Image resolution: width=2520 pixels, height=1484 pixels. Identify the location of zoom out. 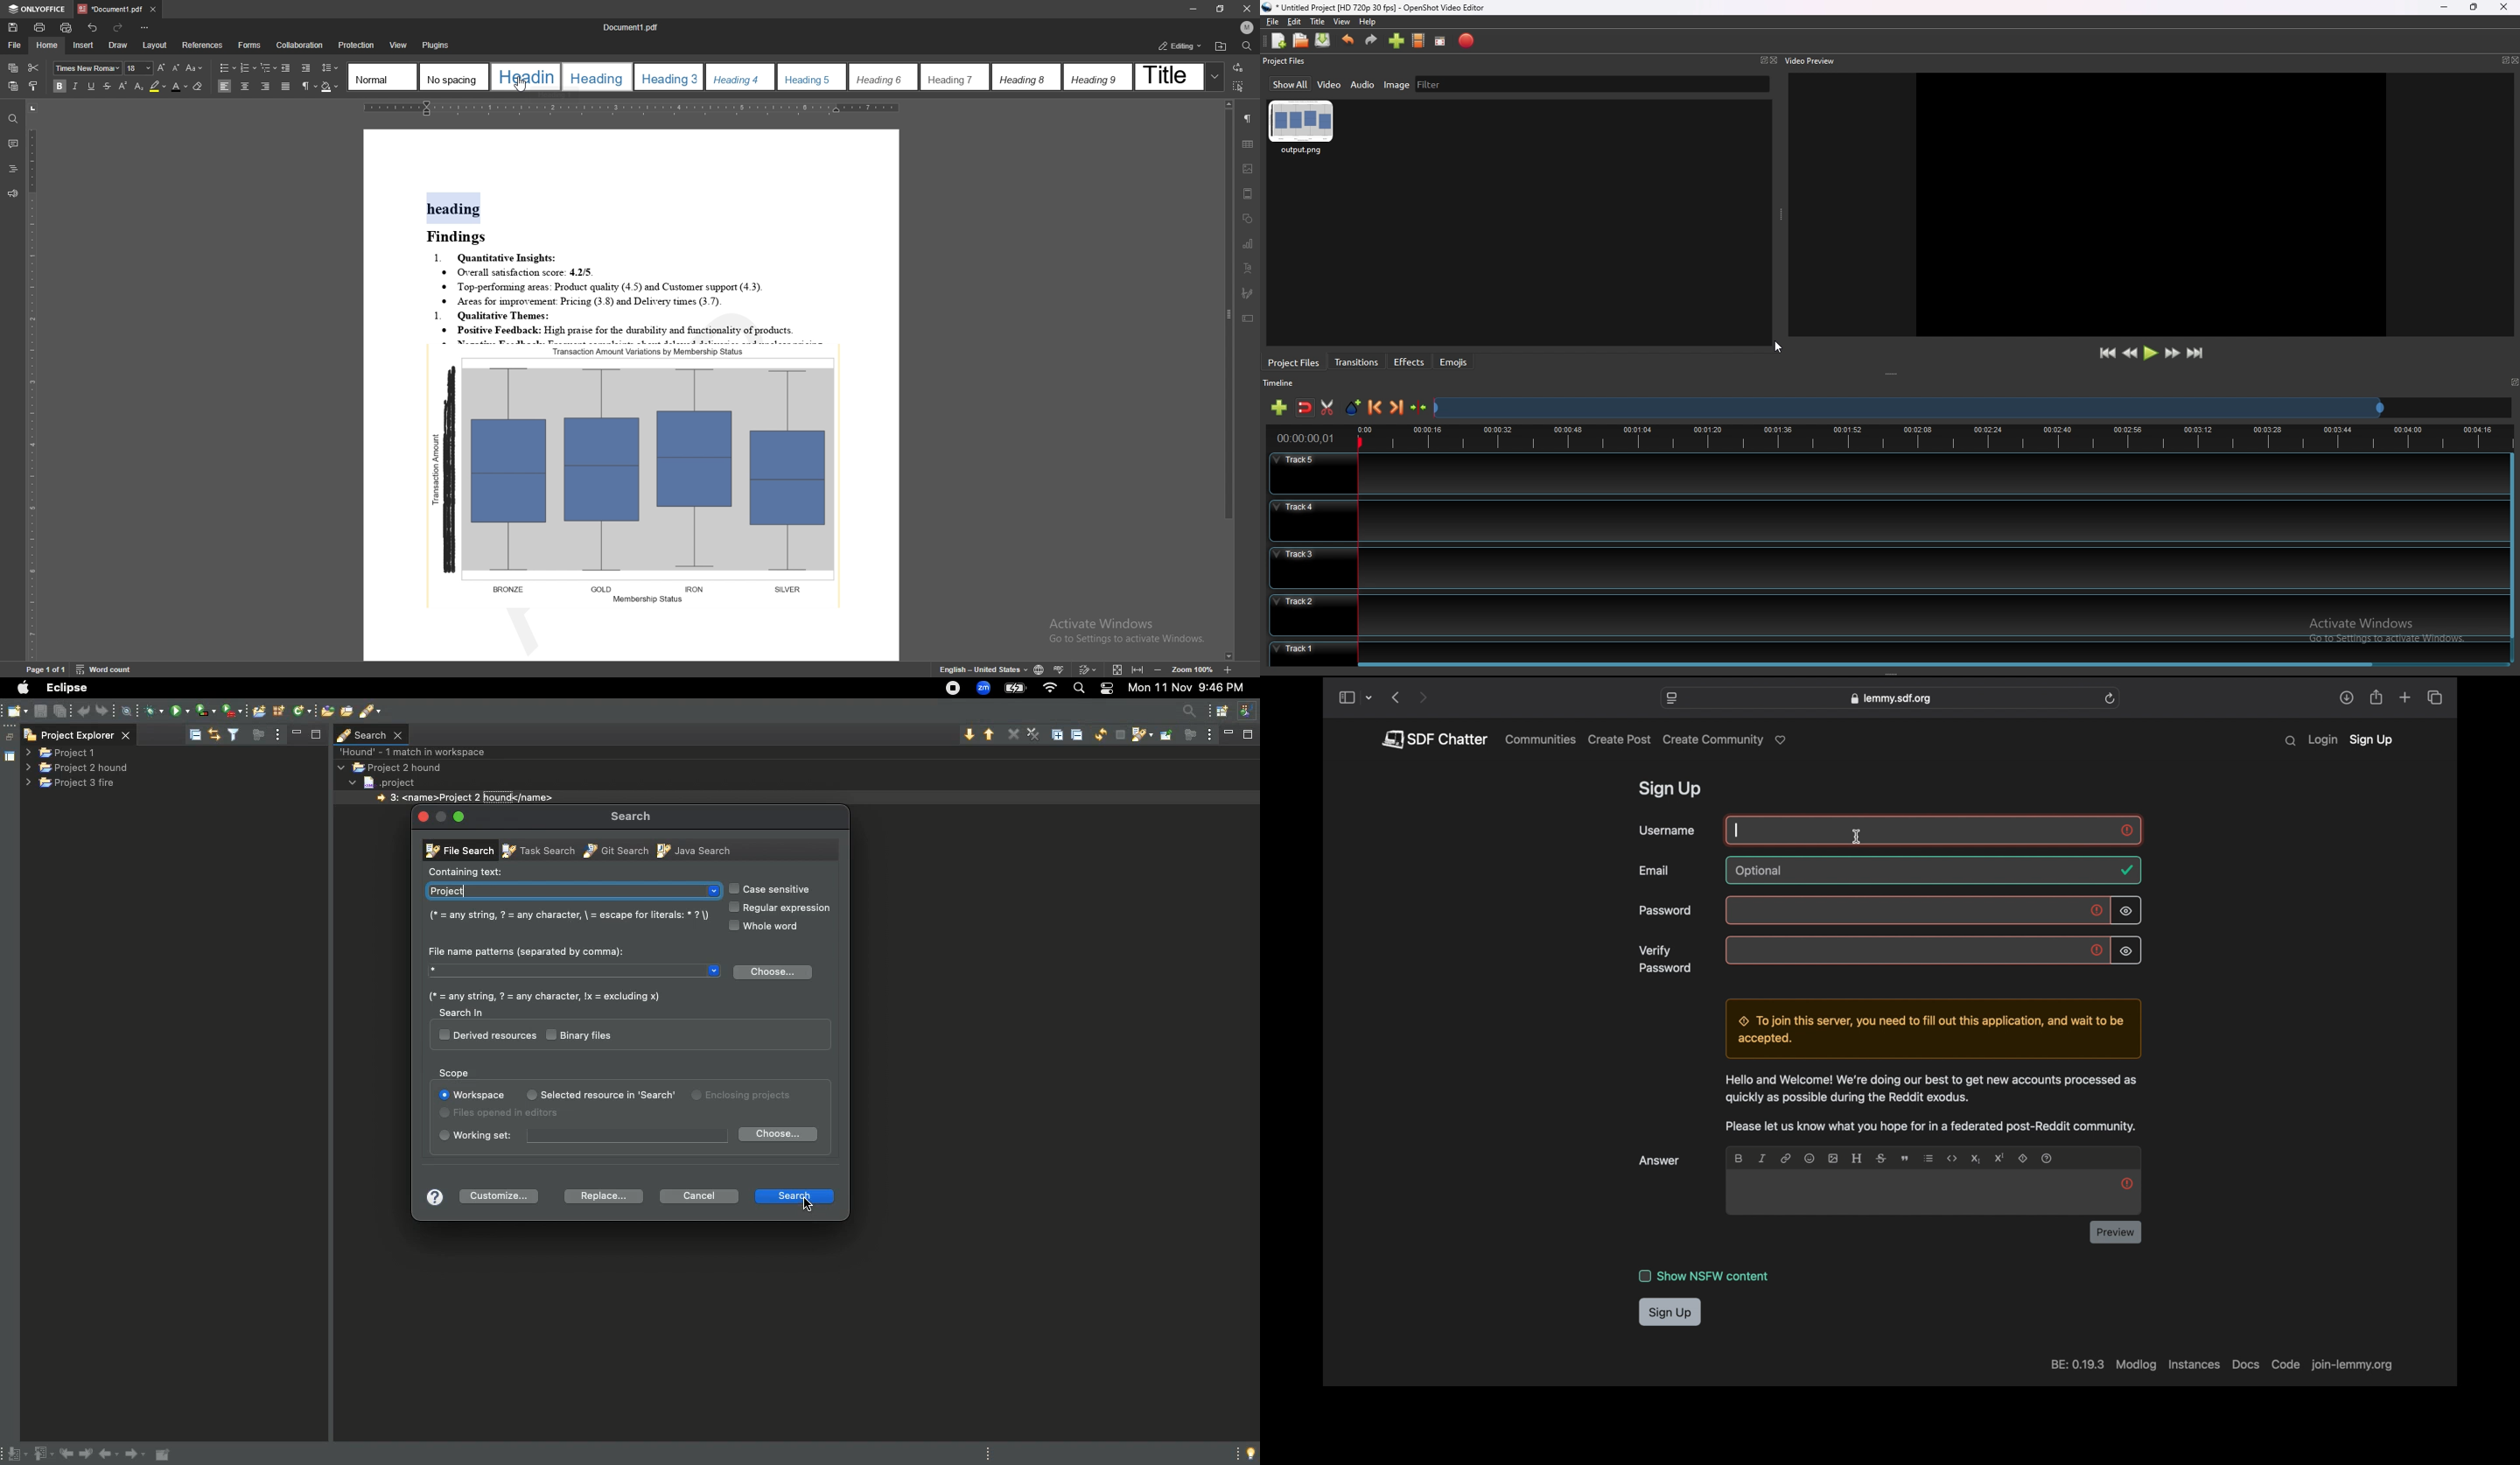
(1160, 669).